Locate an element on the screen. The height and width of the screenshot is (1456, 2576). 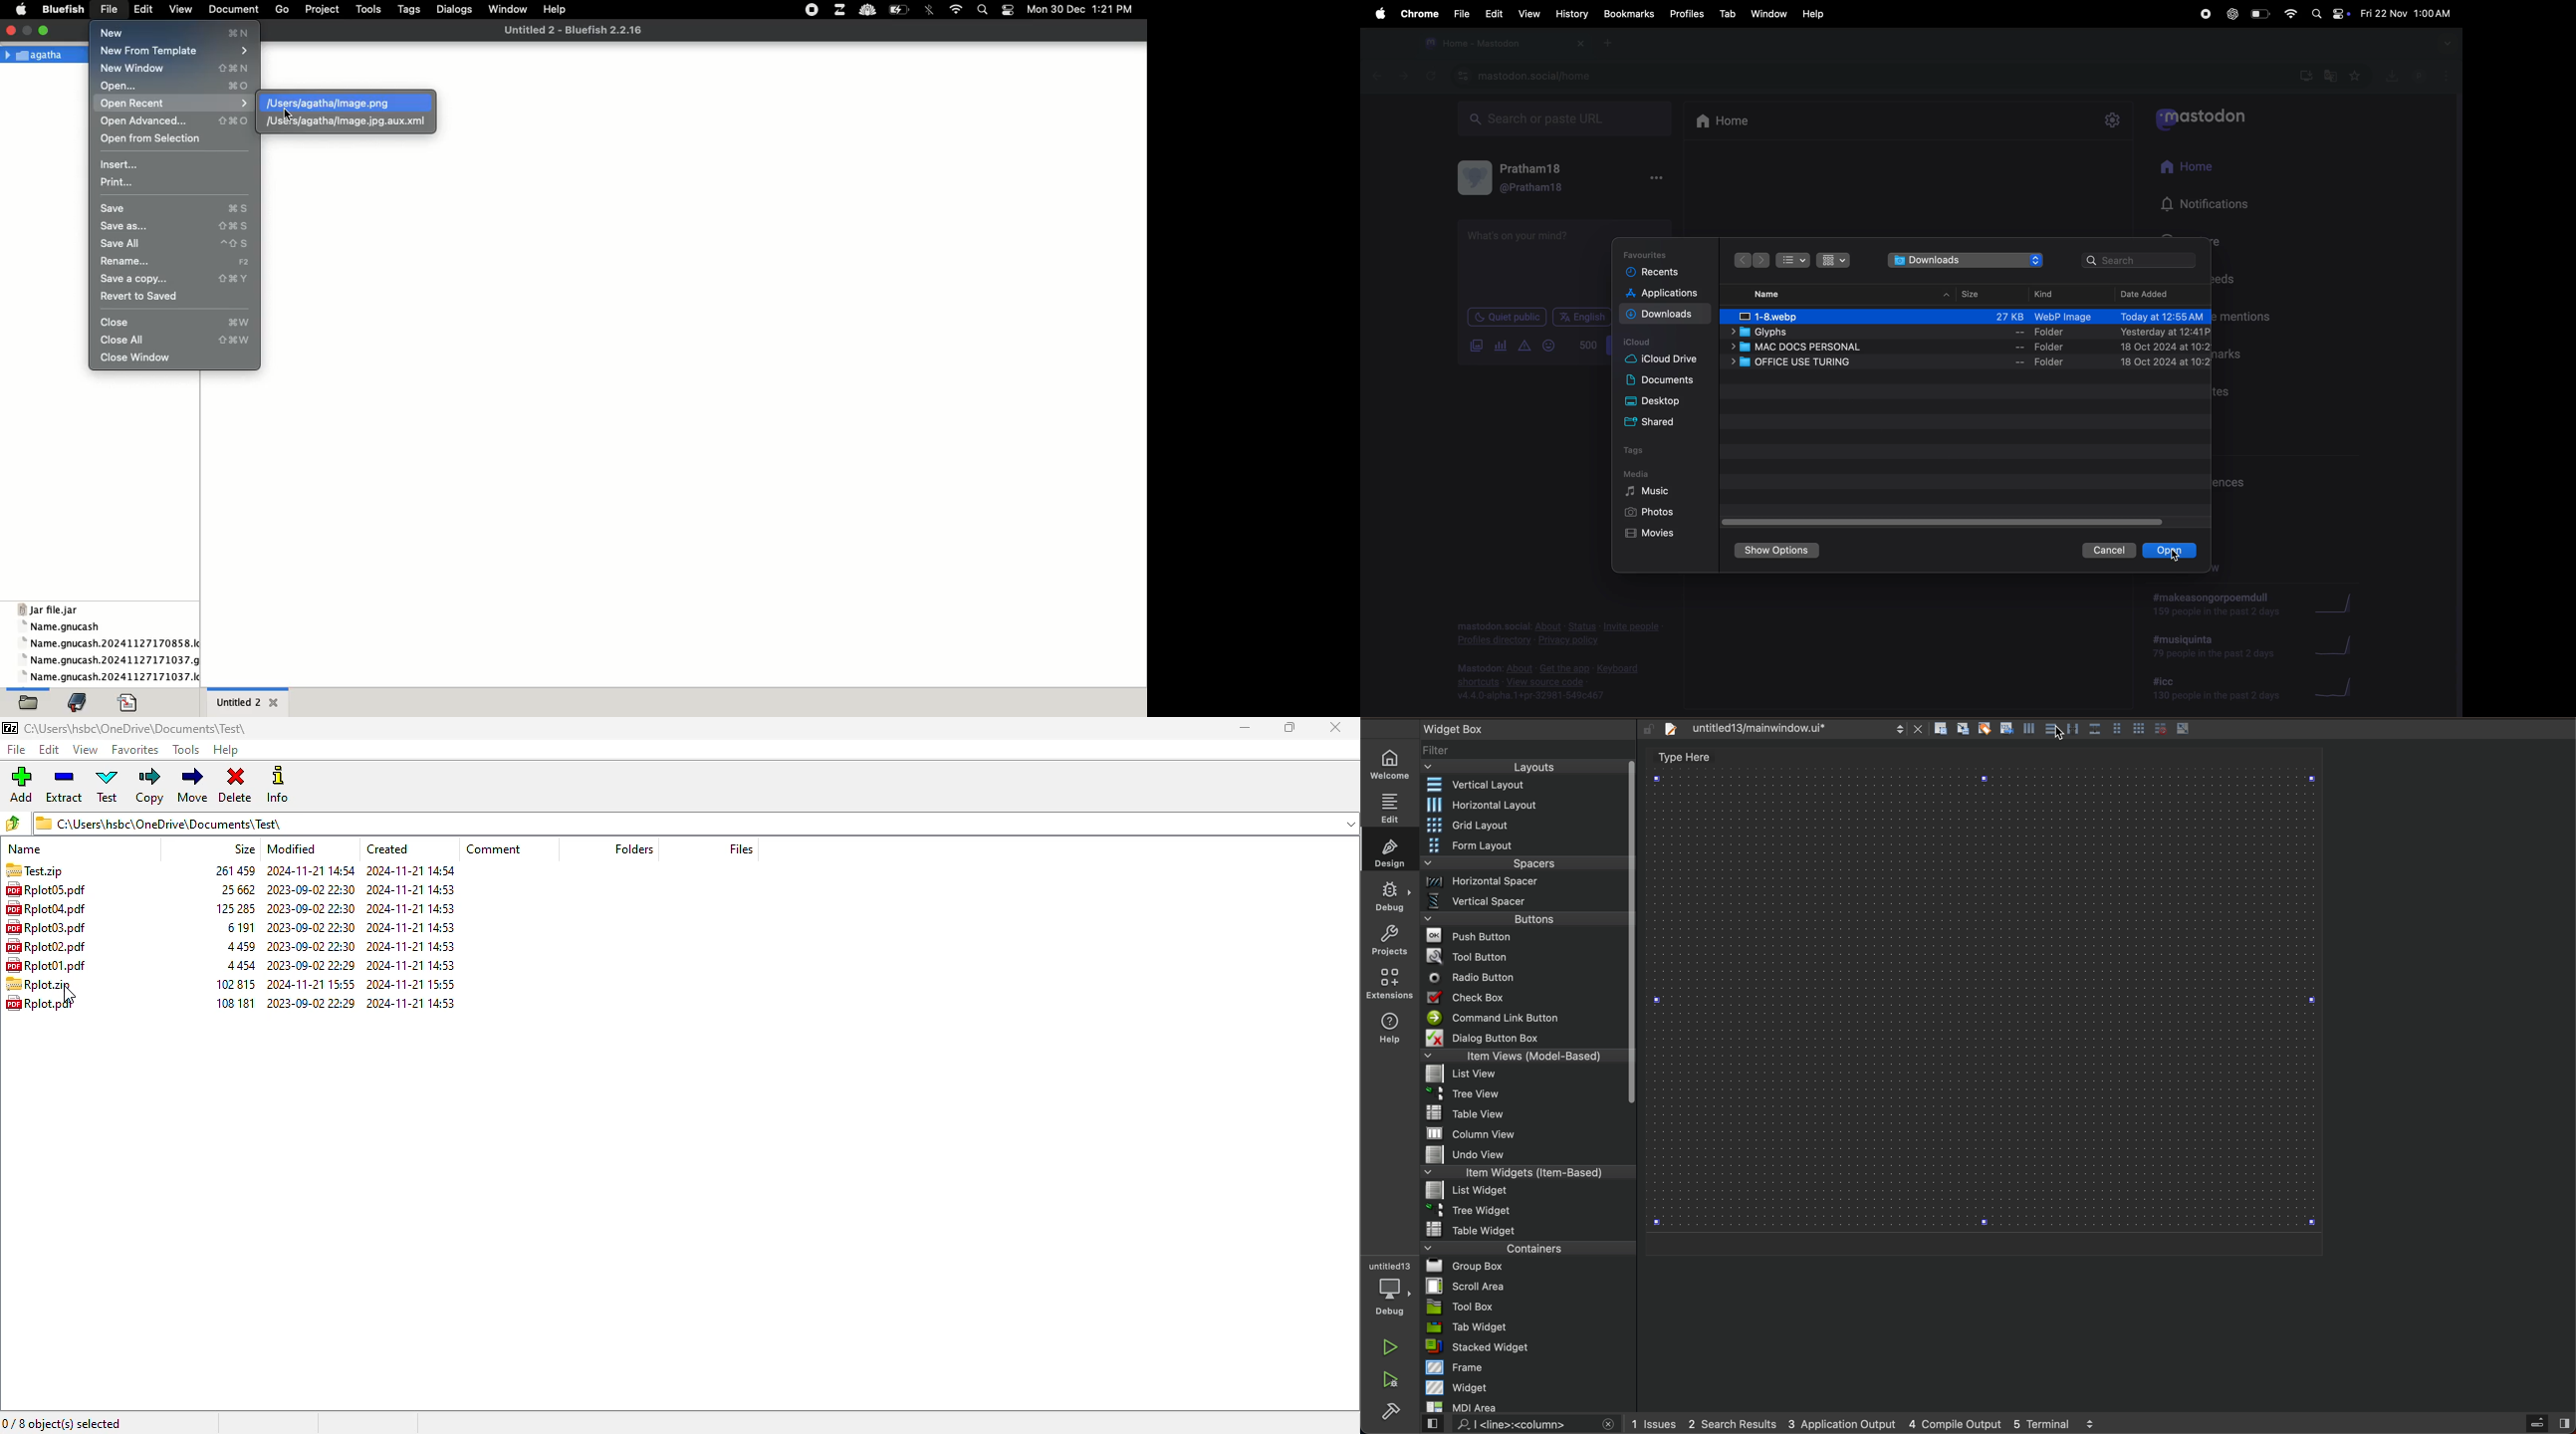
edit is located at coordinates (1391, 804).